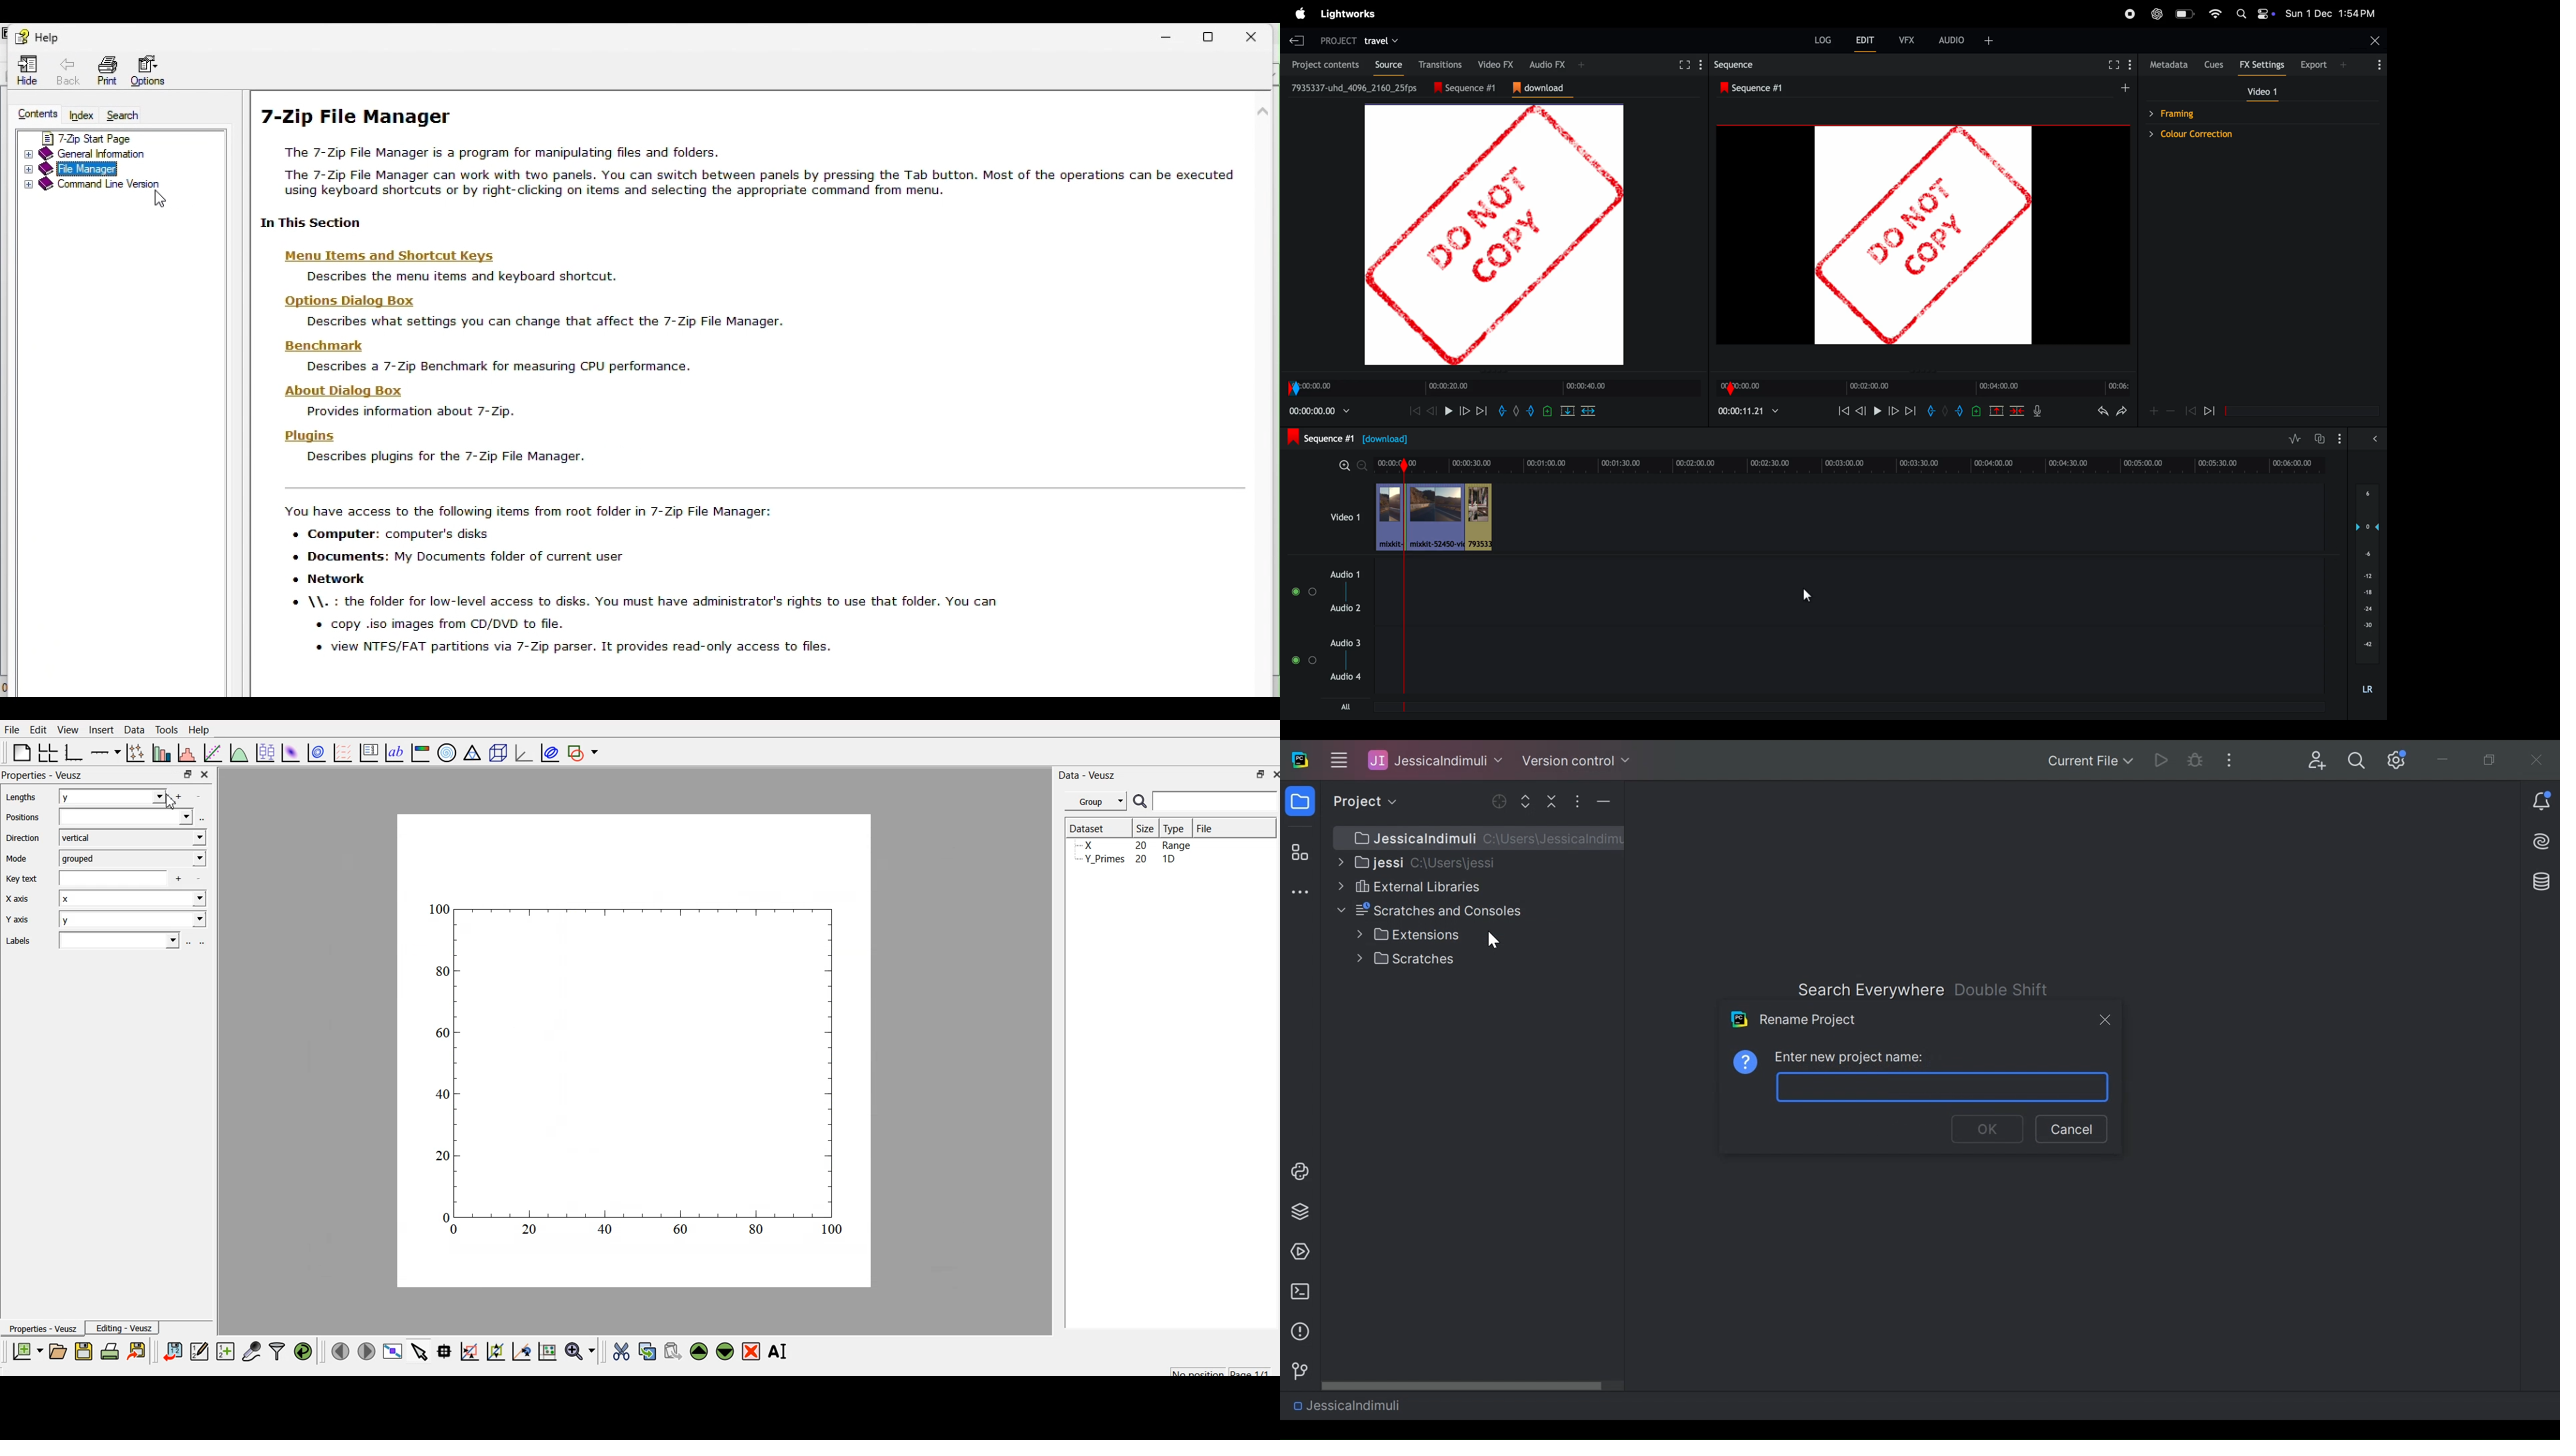  What do you see at coordinates (104, 751) in the screenshot?
I see `plot on axis` at bounding box center [104, 751].